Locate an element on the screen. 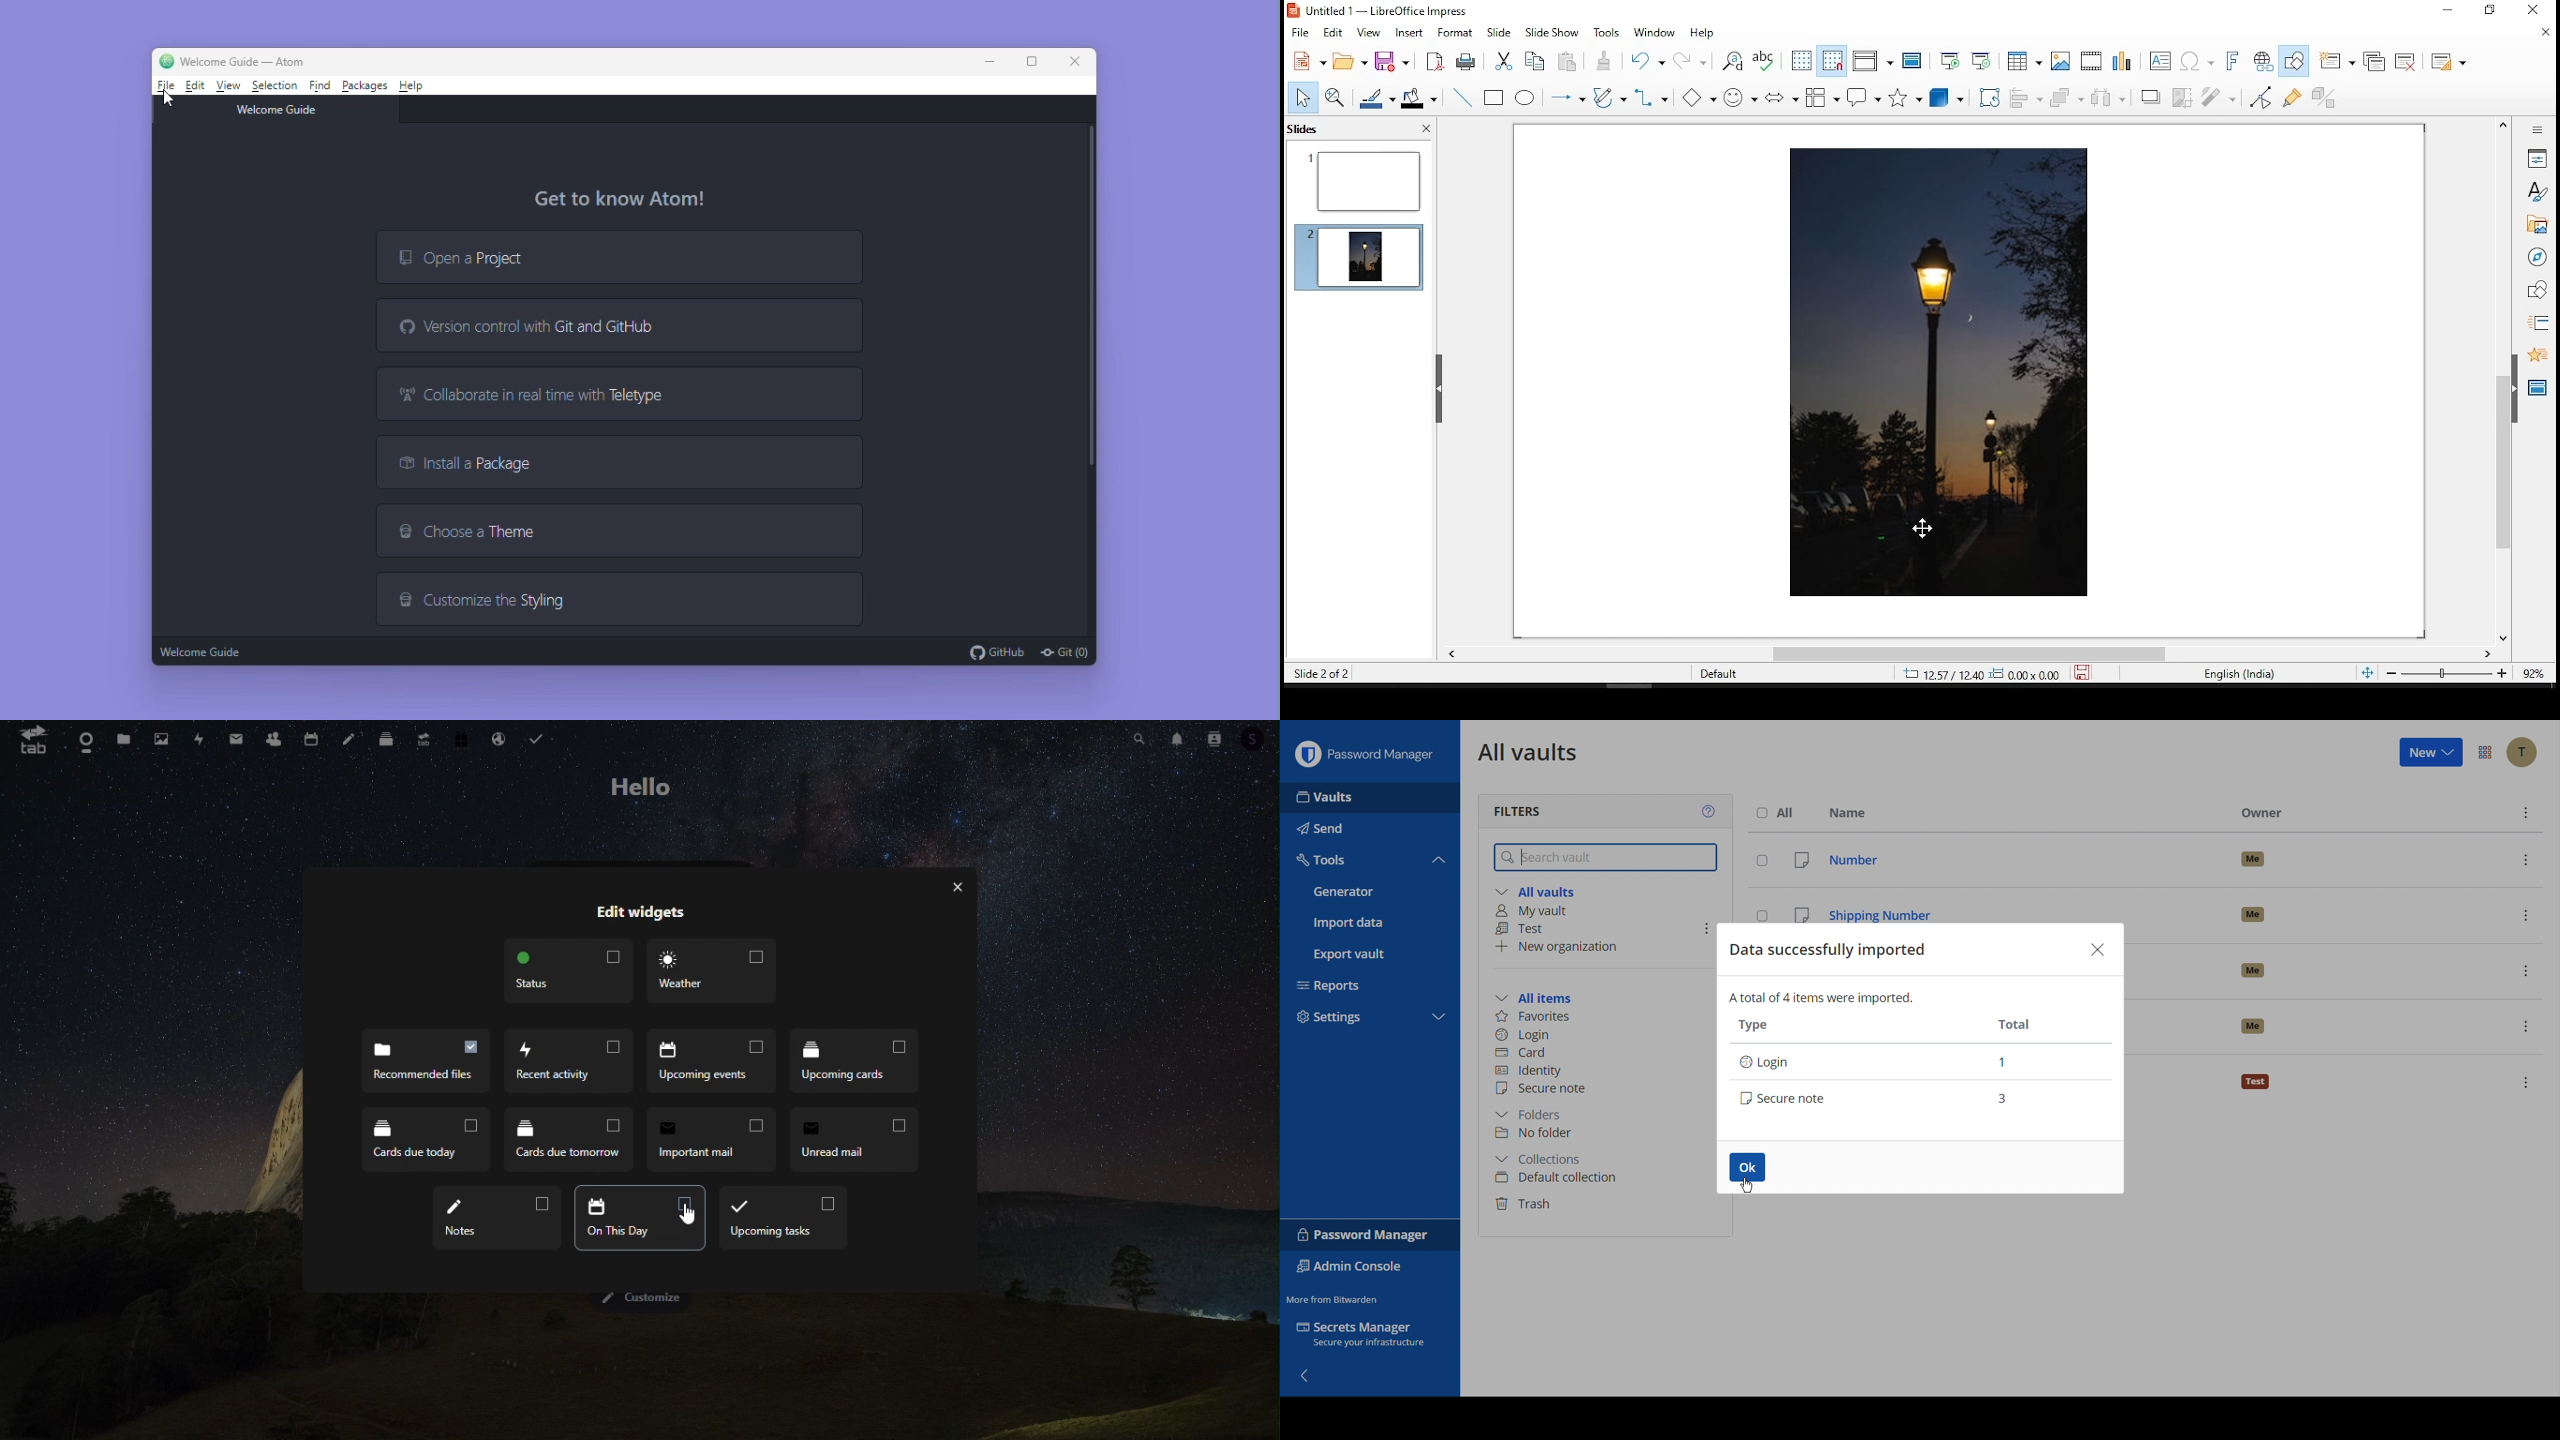 The image size is (2576, 1456). Git Hub is located at coordinates (996, 651).